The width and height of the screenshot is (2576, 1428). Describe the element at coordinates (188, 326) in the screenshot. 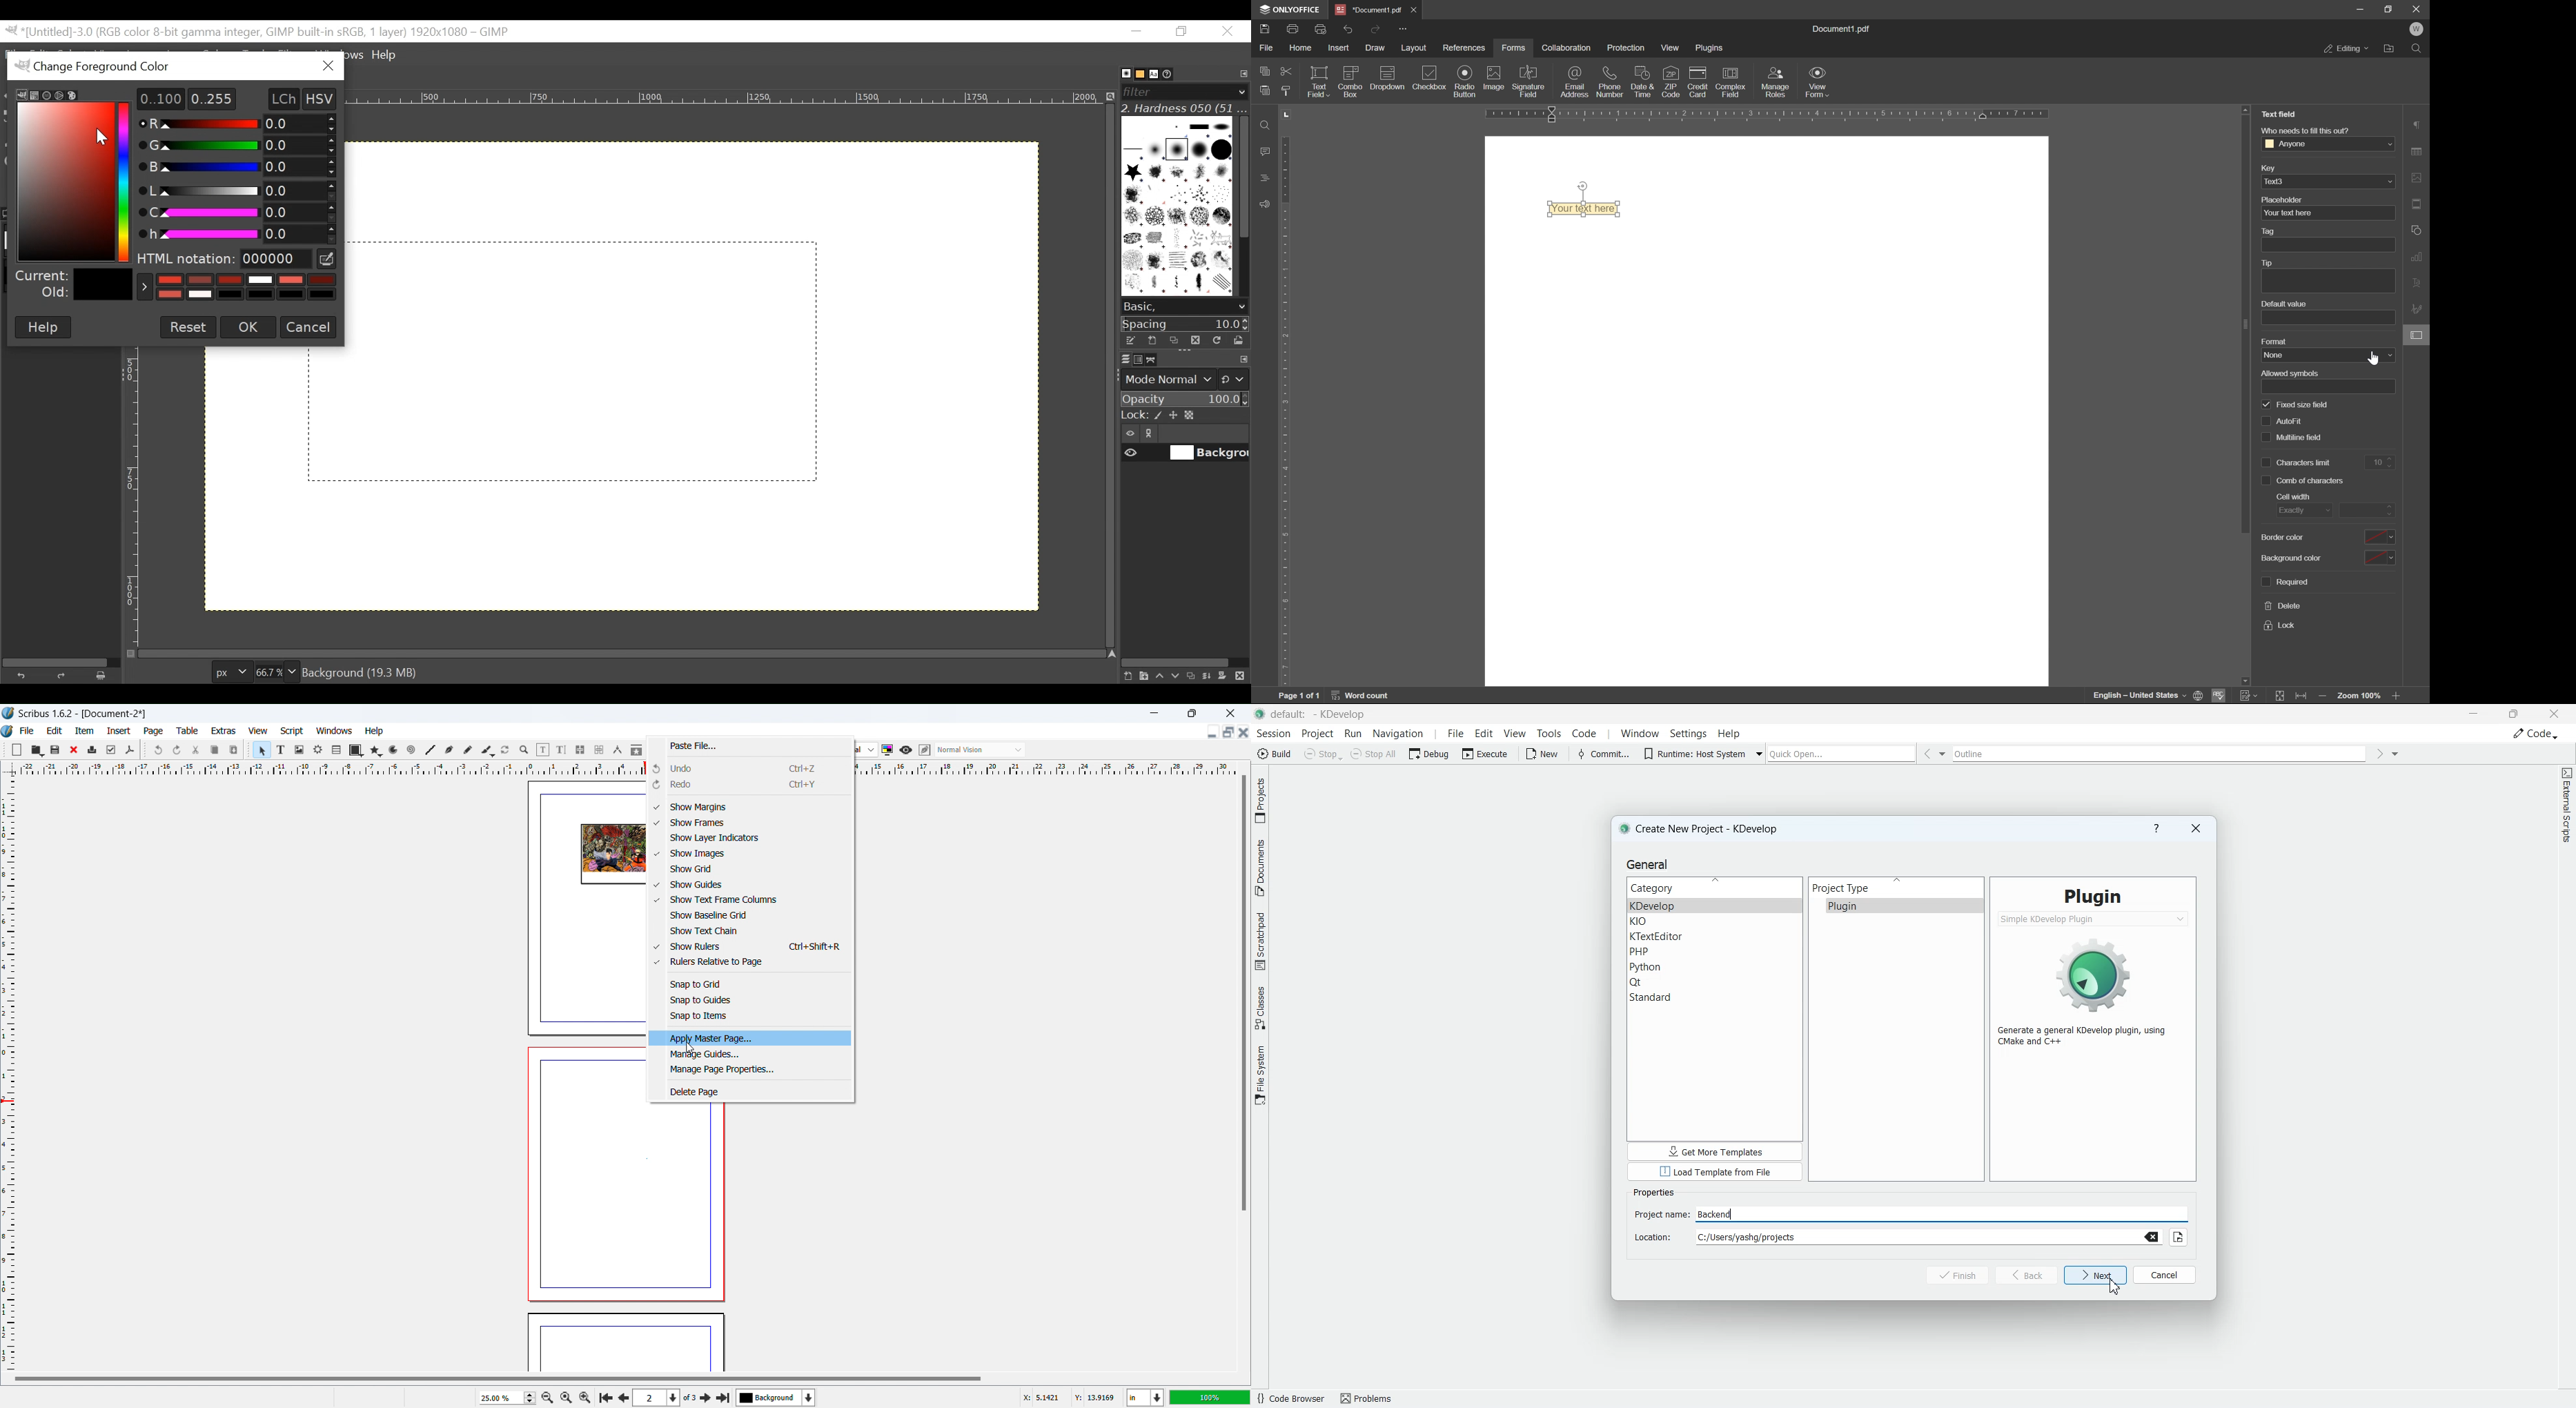

I see `Reset ` at that location.